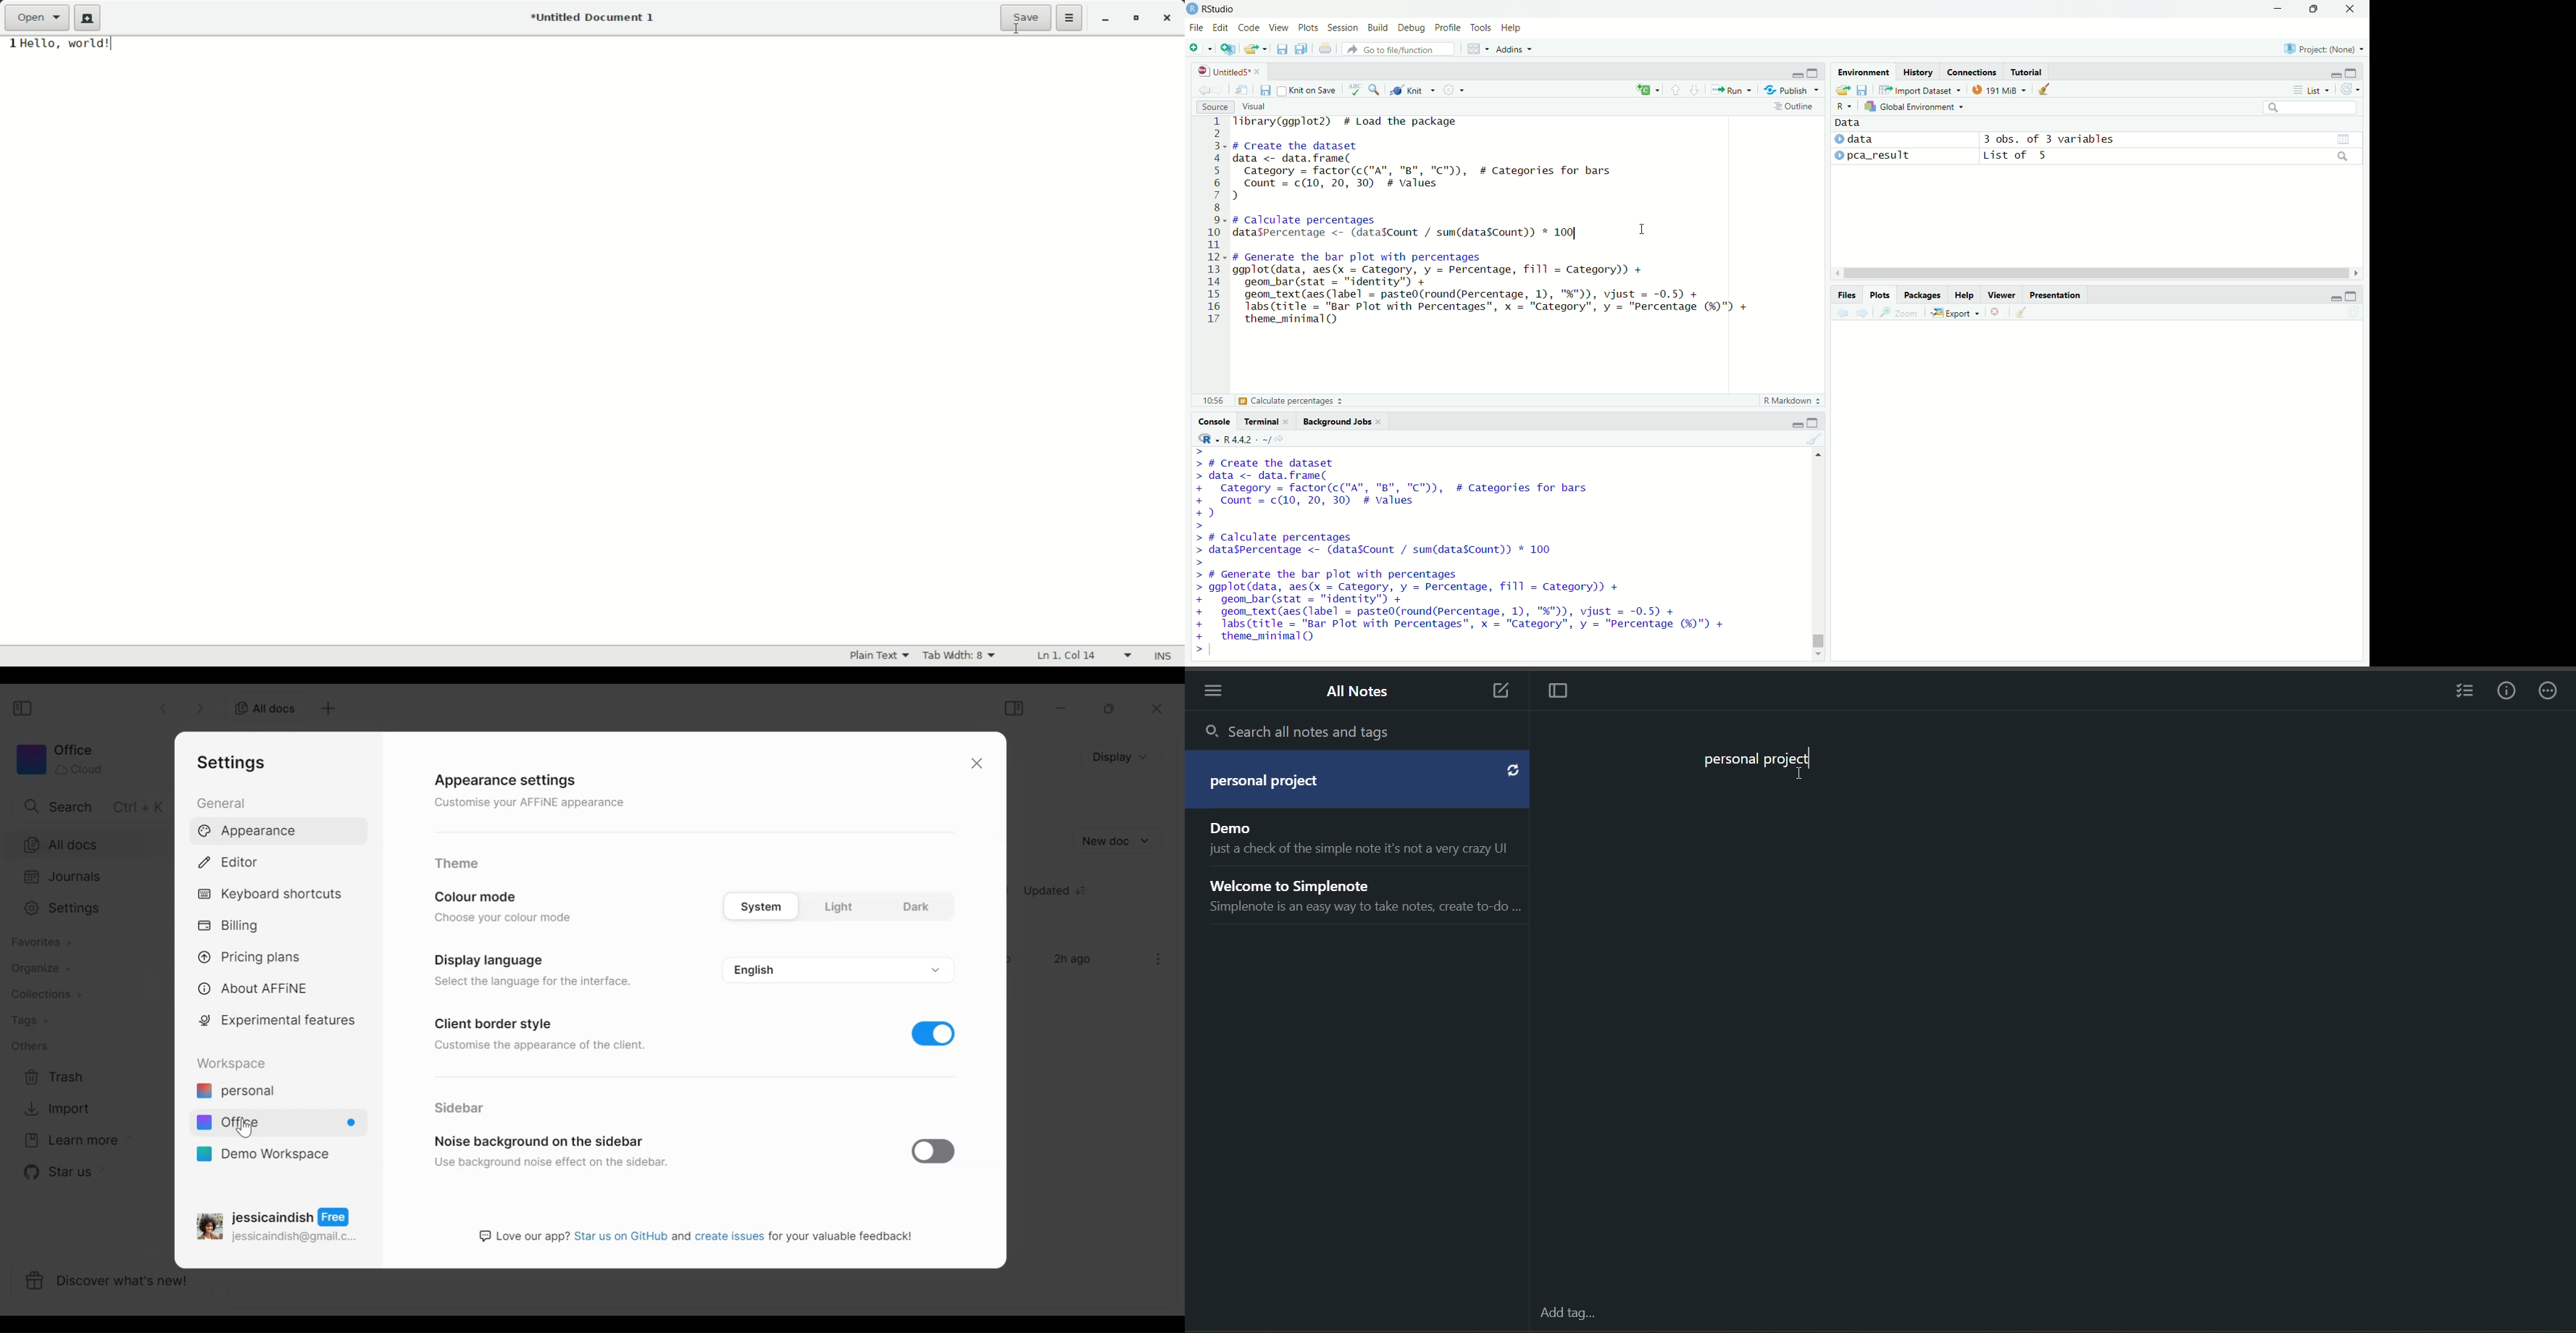  I want to click on Client border style, so click(497, 1021).